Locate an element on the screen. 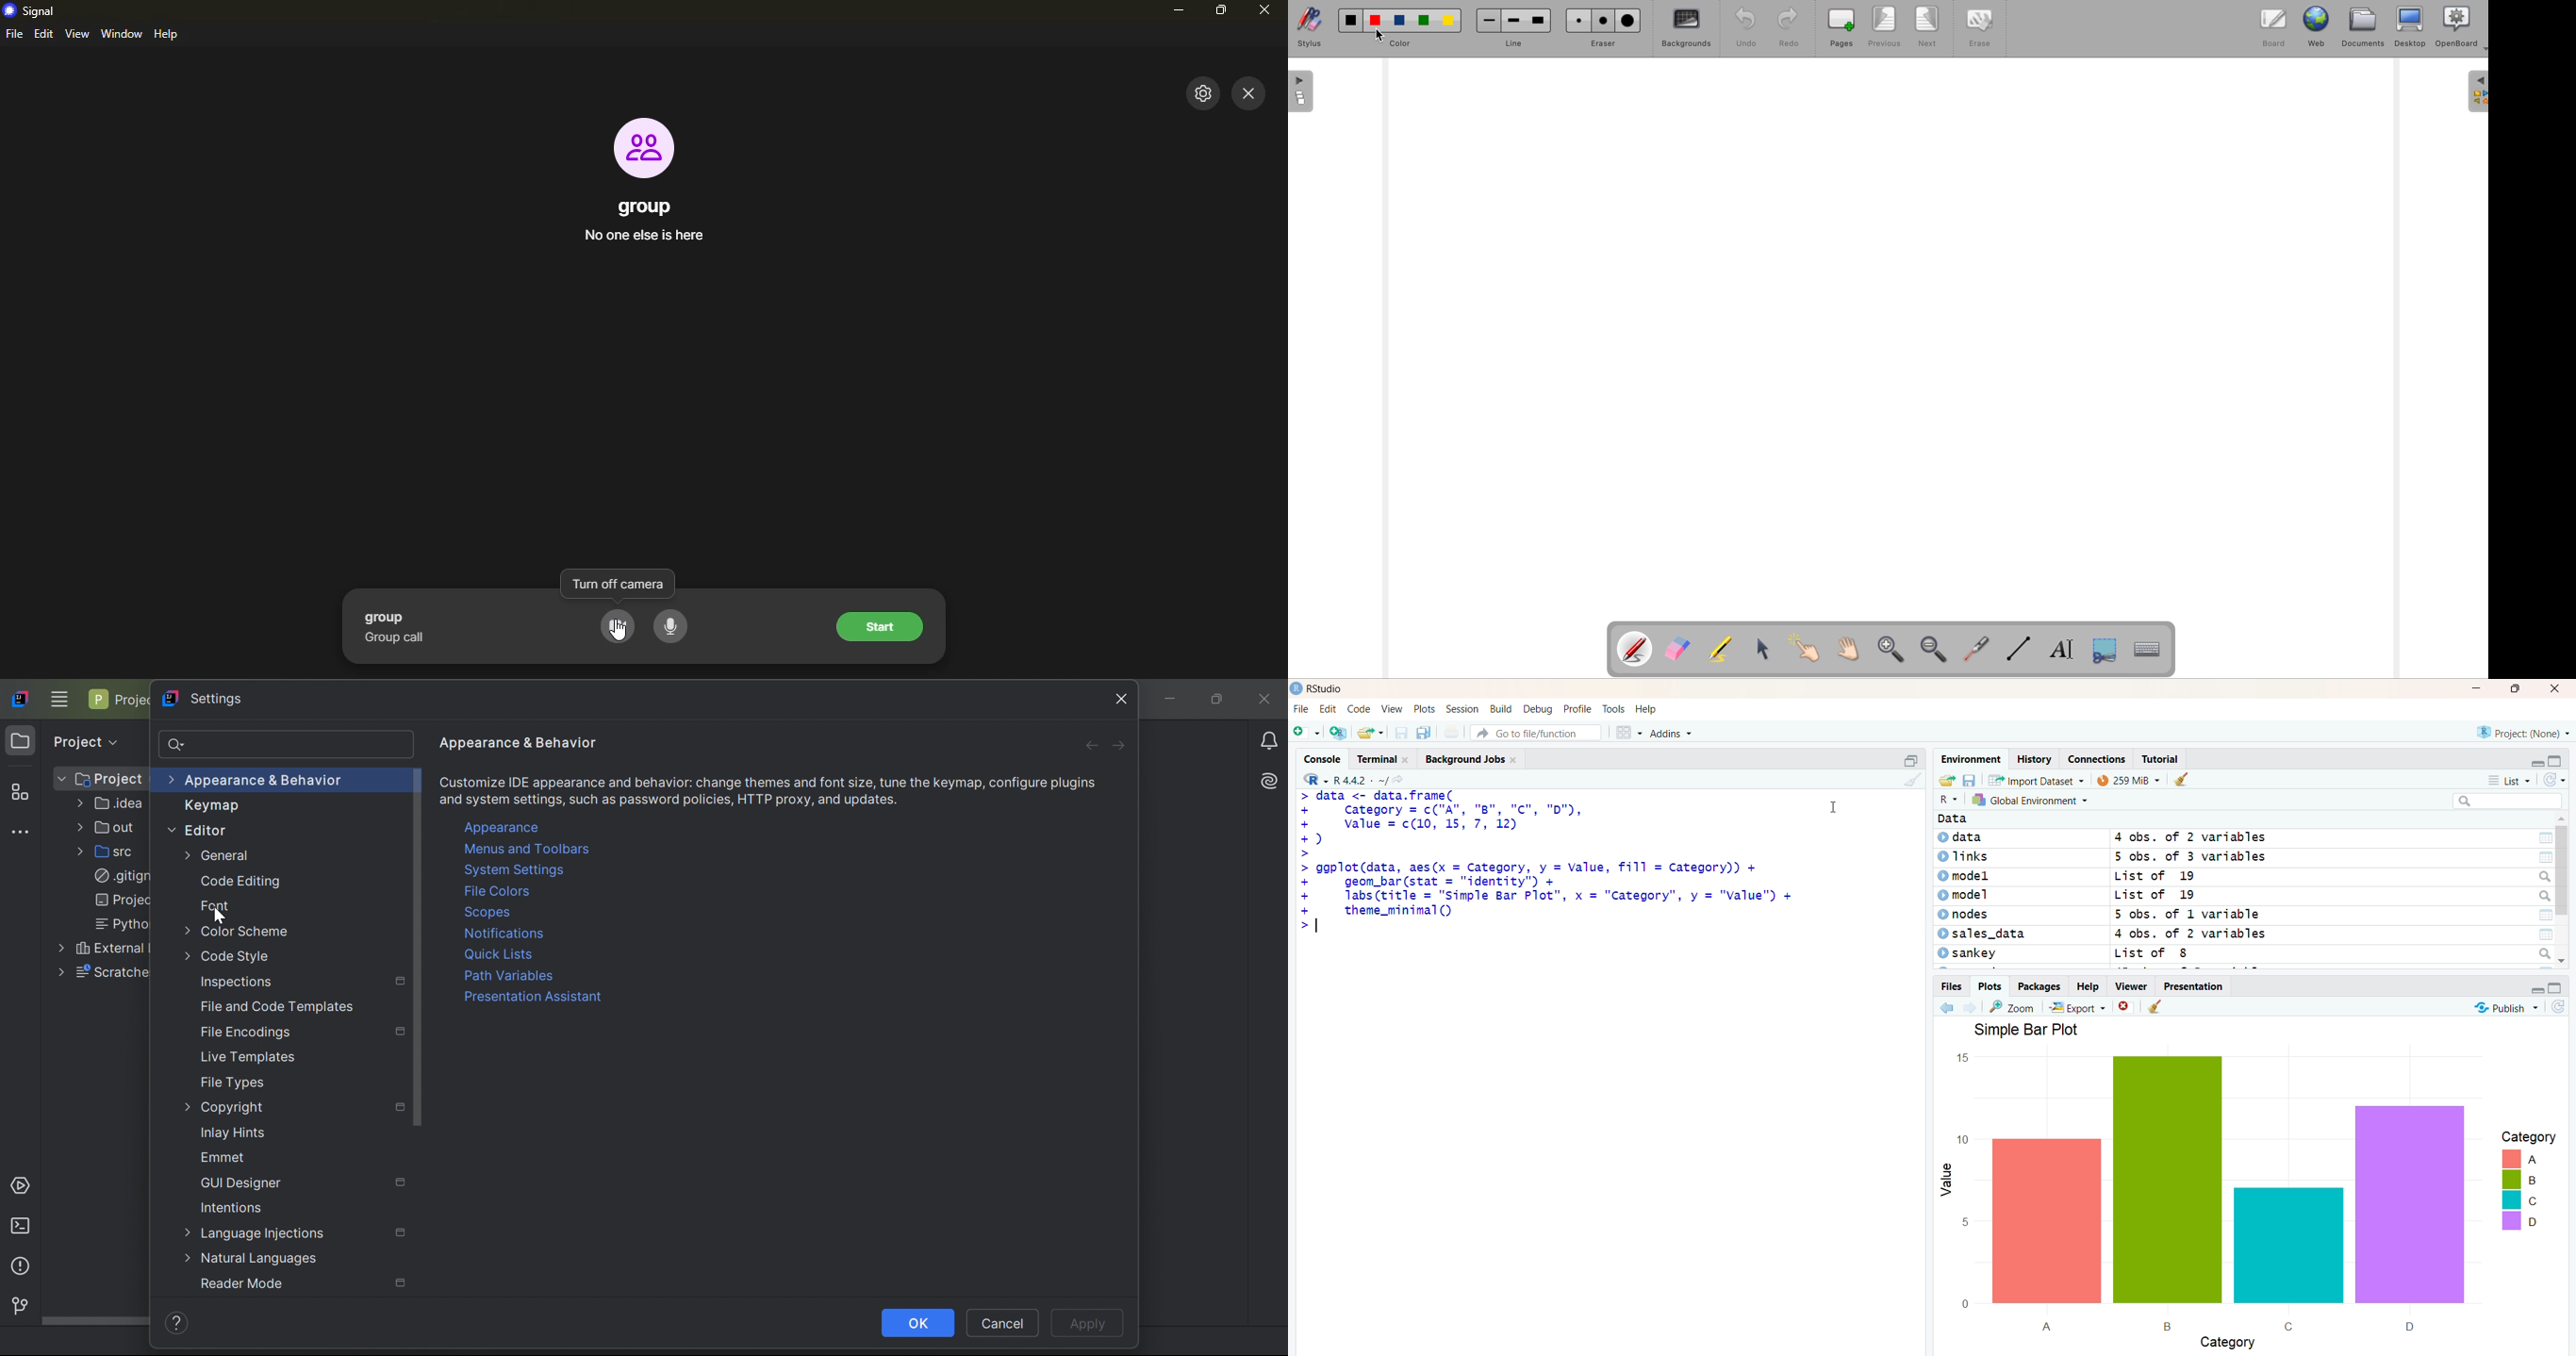 This screenshot has width=2576, height=1372. close is located at coordinates (1265, 10).